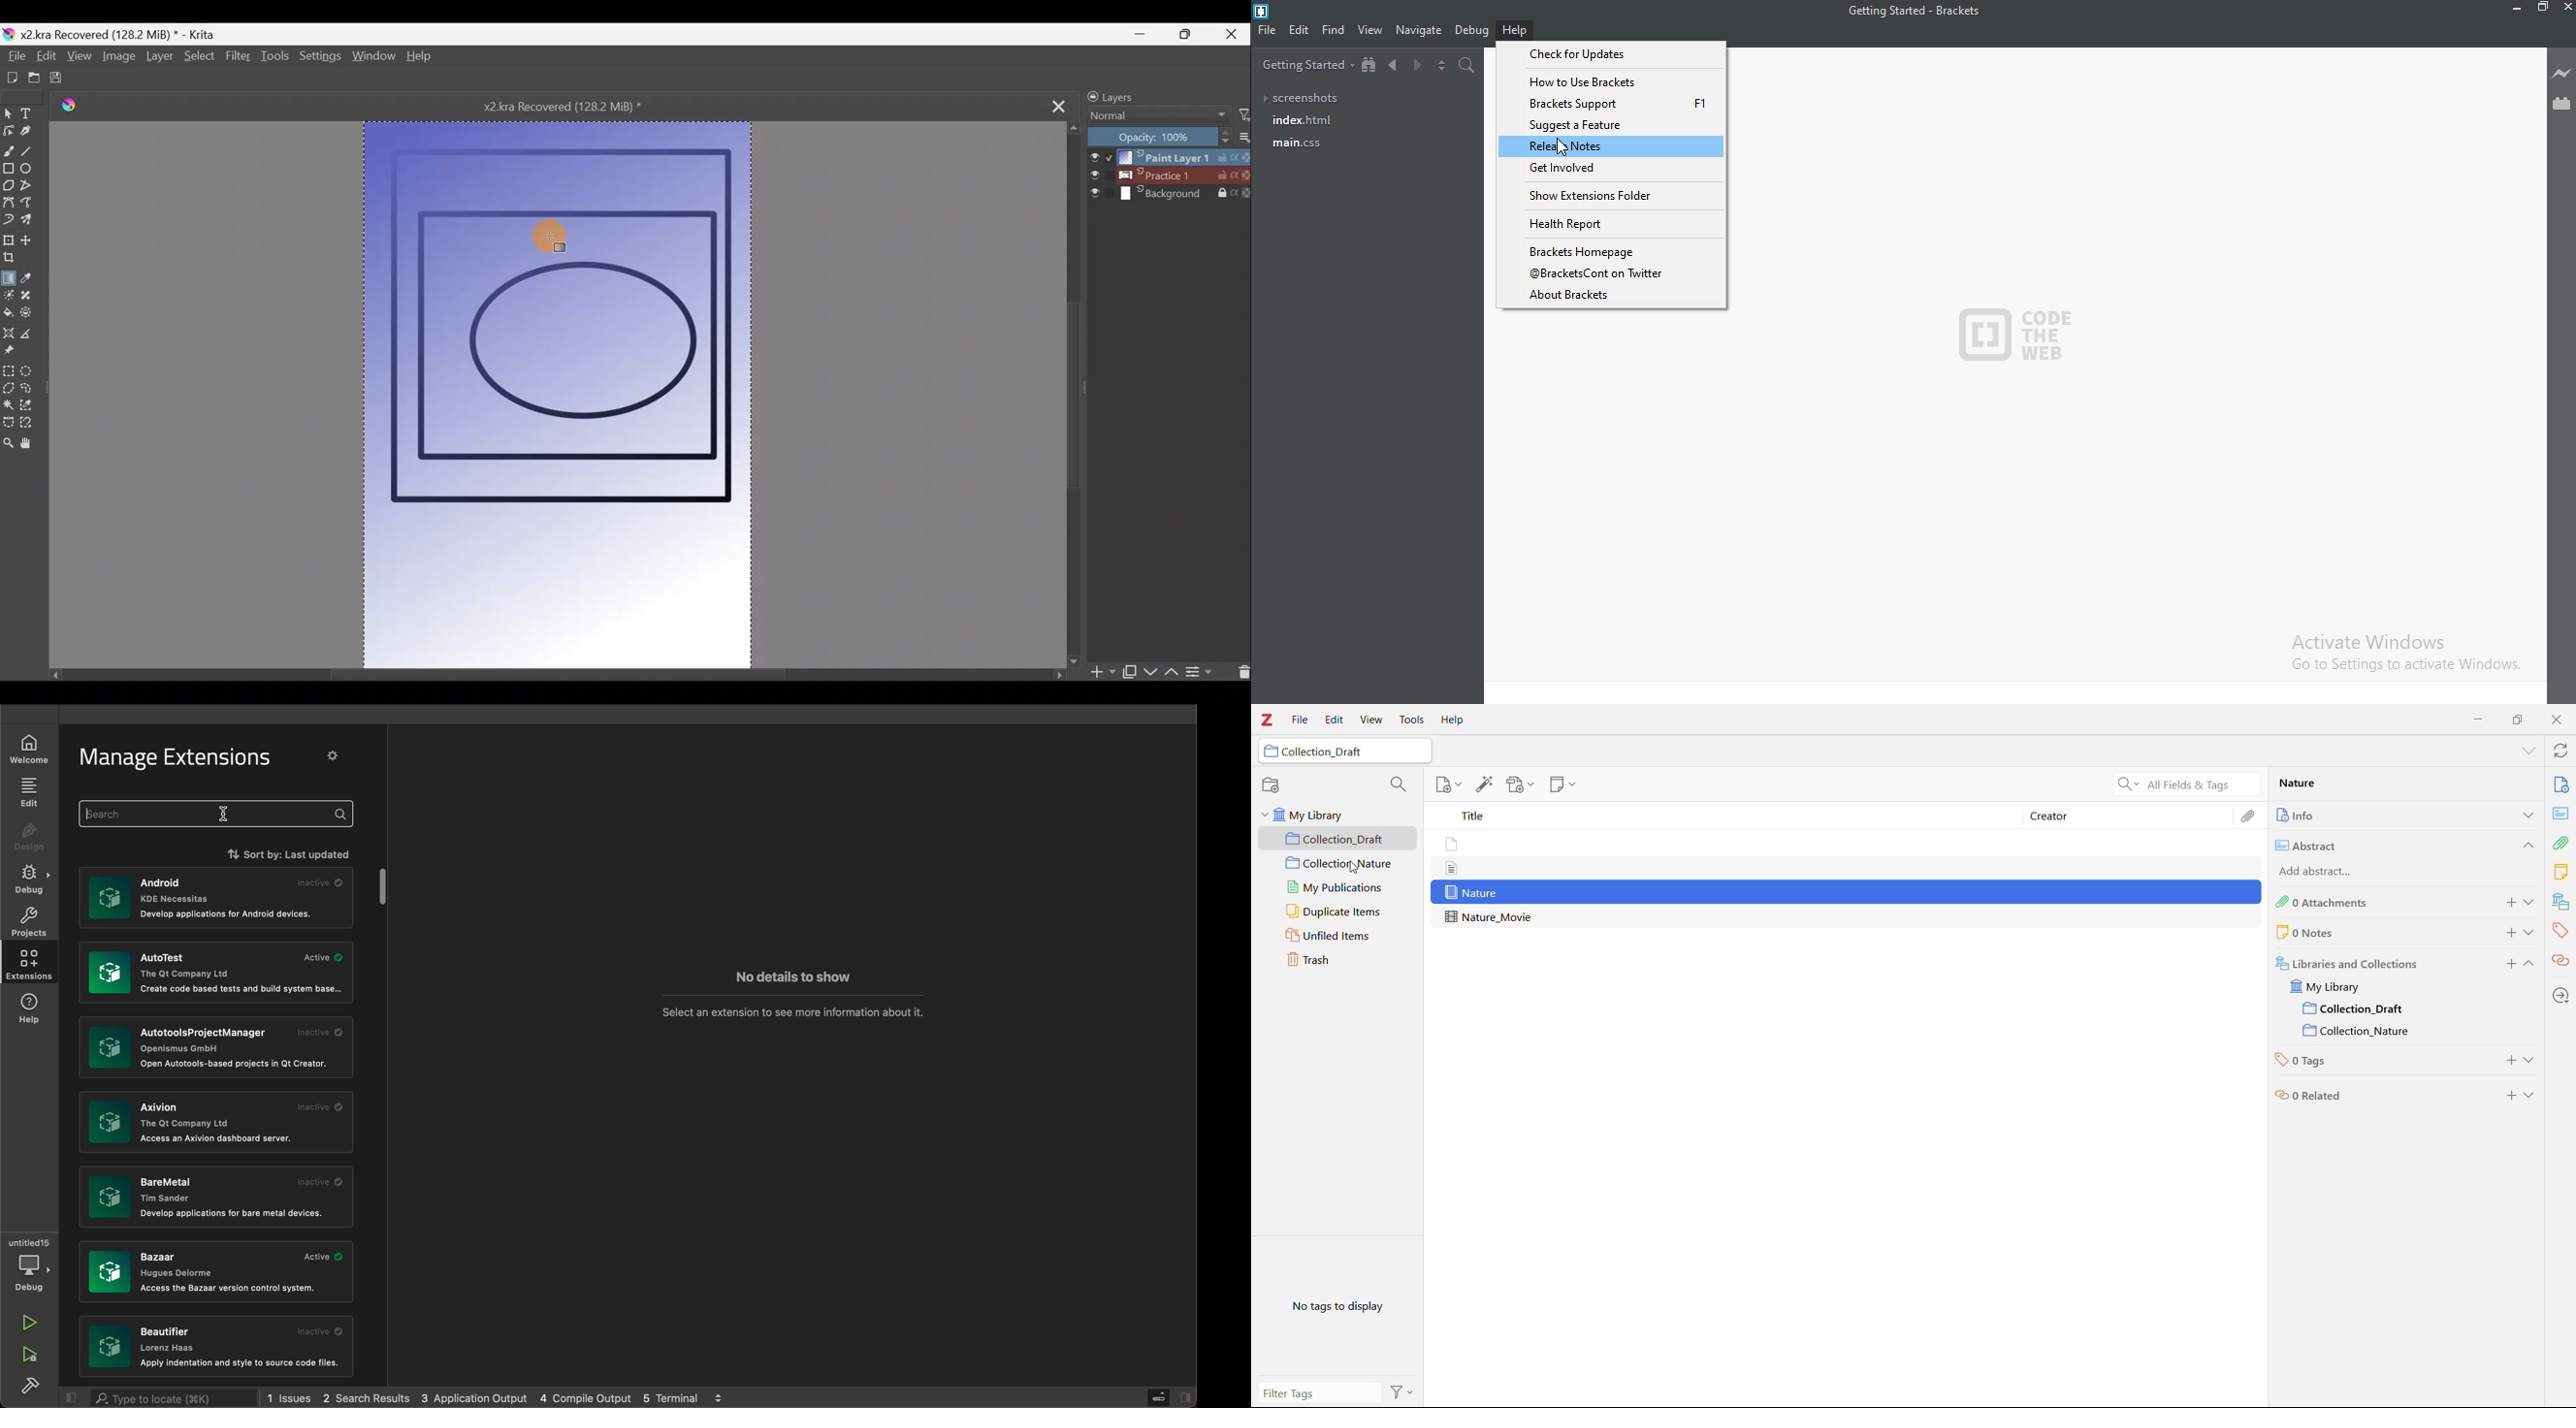  What do you see at coordinates (62, 79) in the screenshot?
I see `Save` at bounding box center [62, 79].